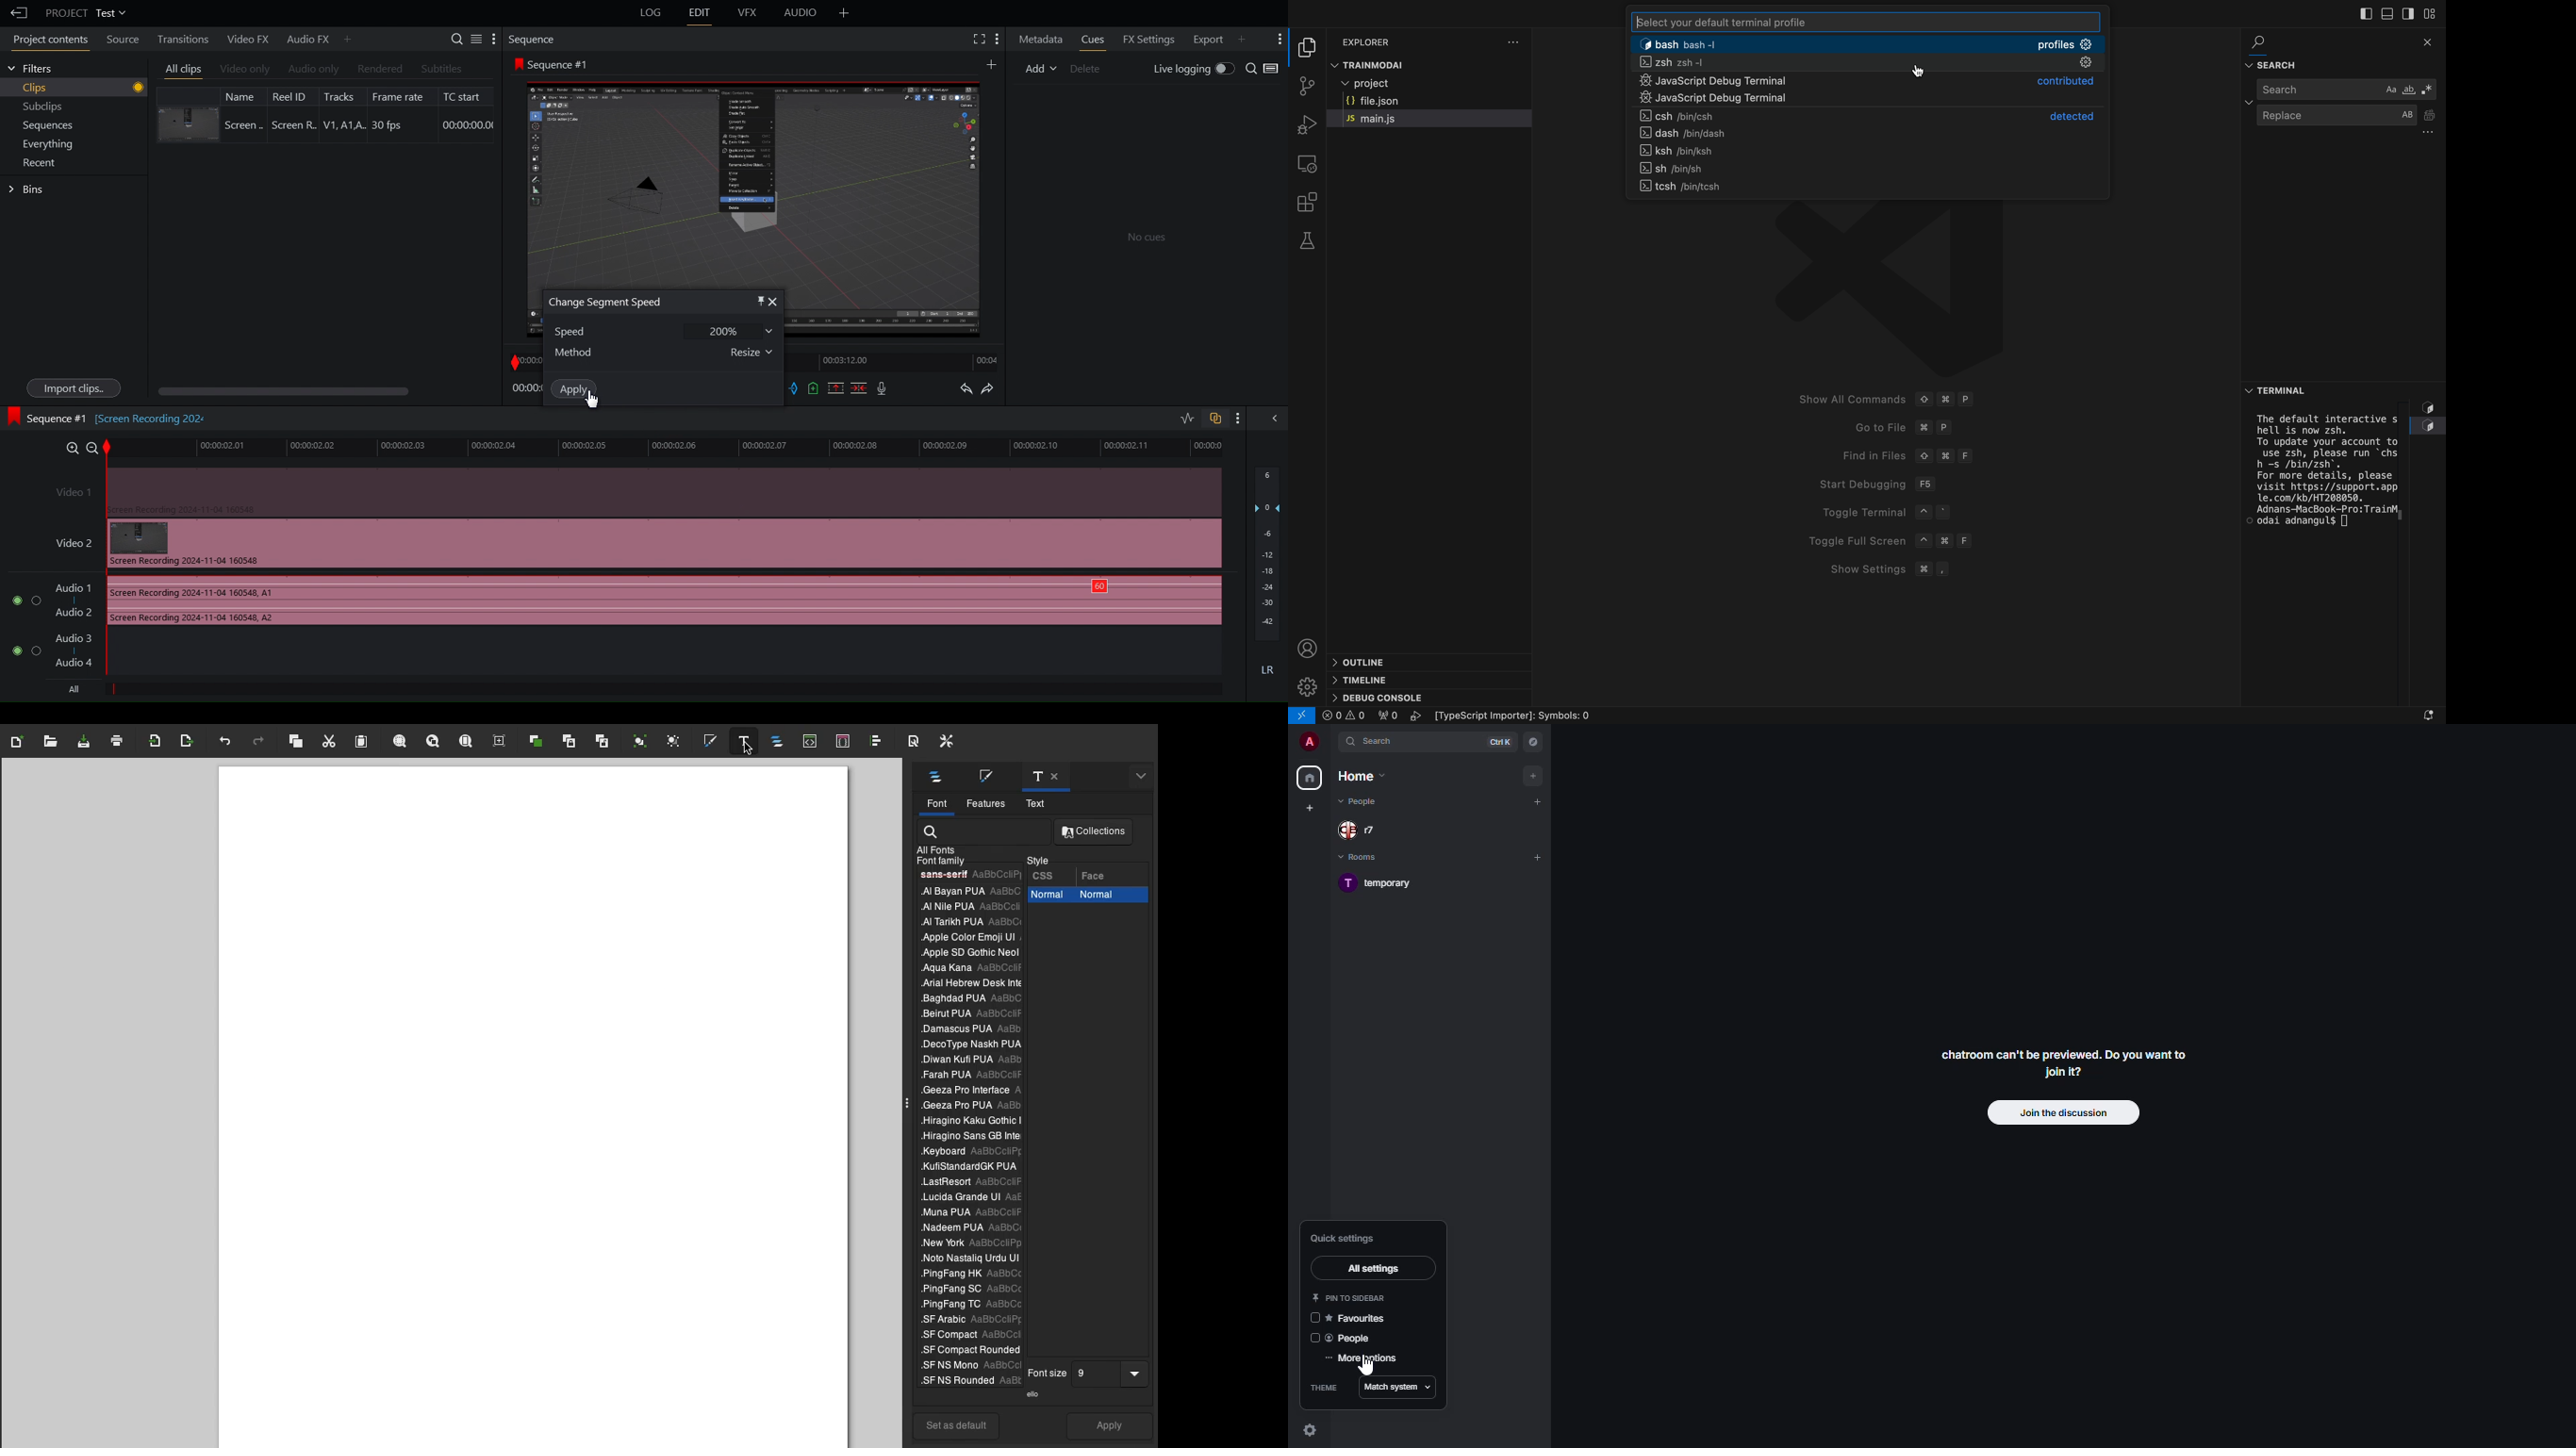  I want to click on , so click(52, 144).